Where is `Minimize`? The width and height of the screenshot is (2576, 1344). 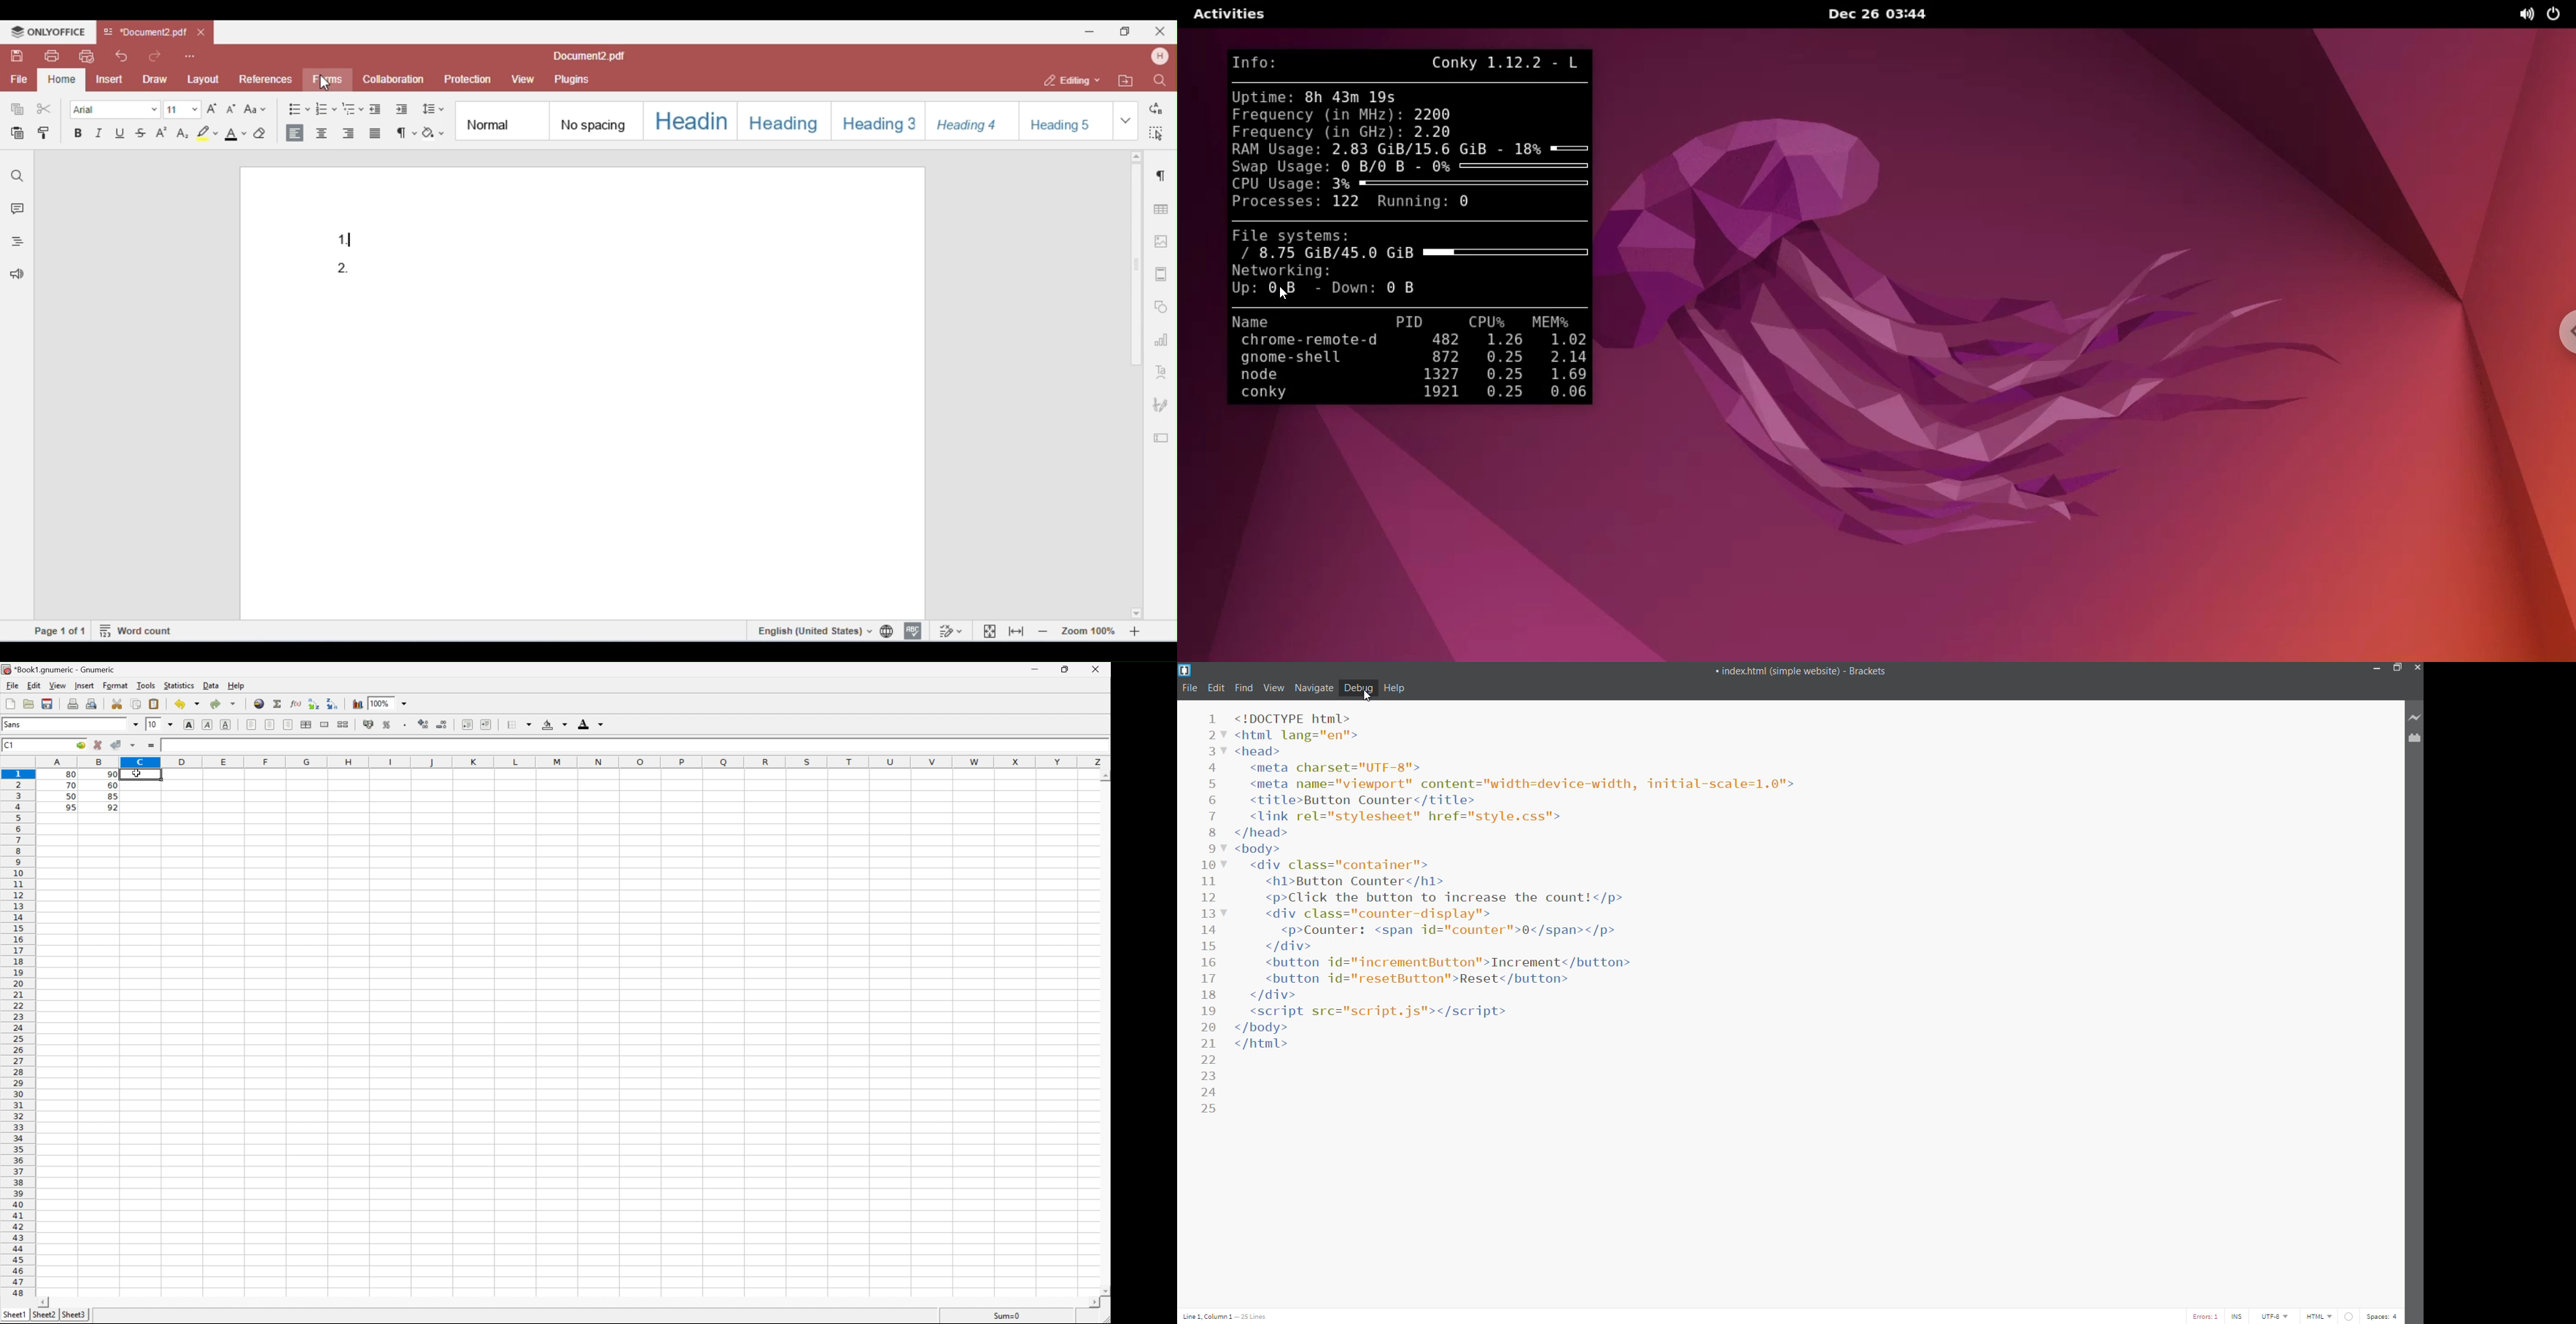
Minimize is located at coordinates (1035, 668).